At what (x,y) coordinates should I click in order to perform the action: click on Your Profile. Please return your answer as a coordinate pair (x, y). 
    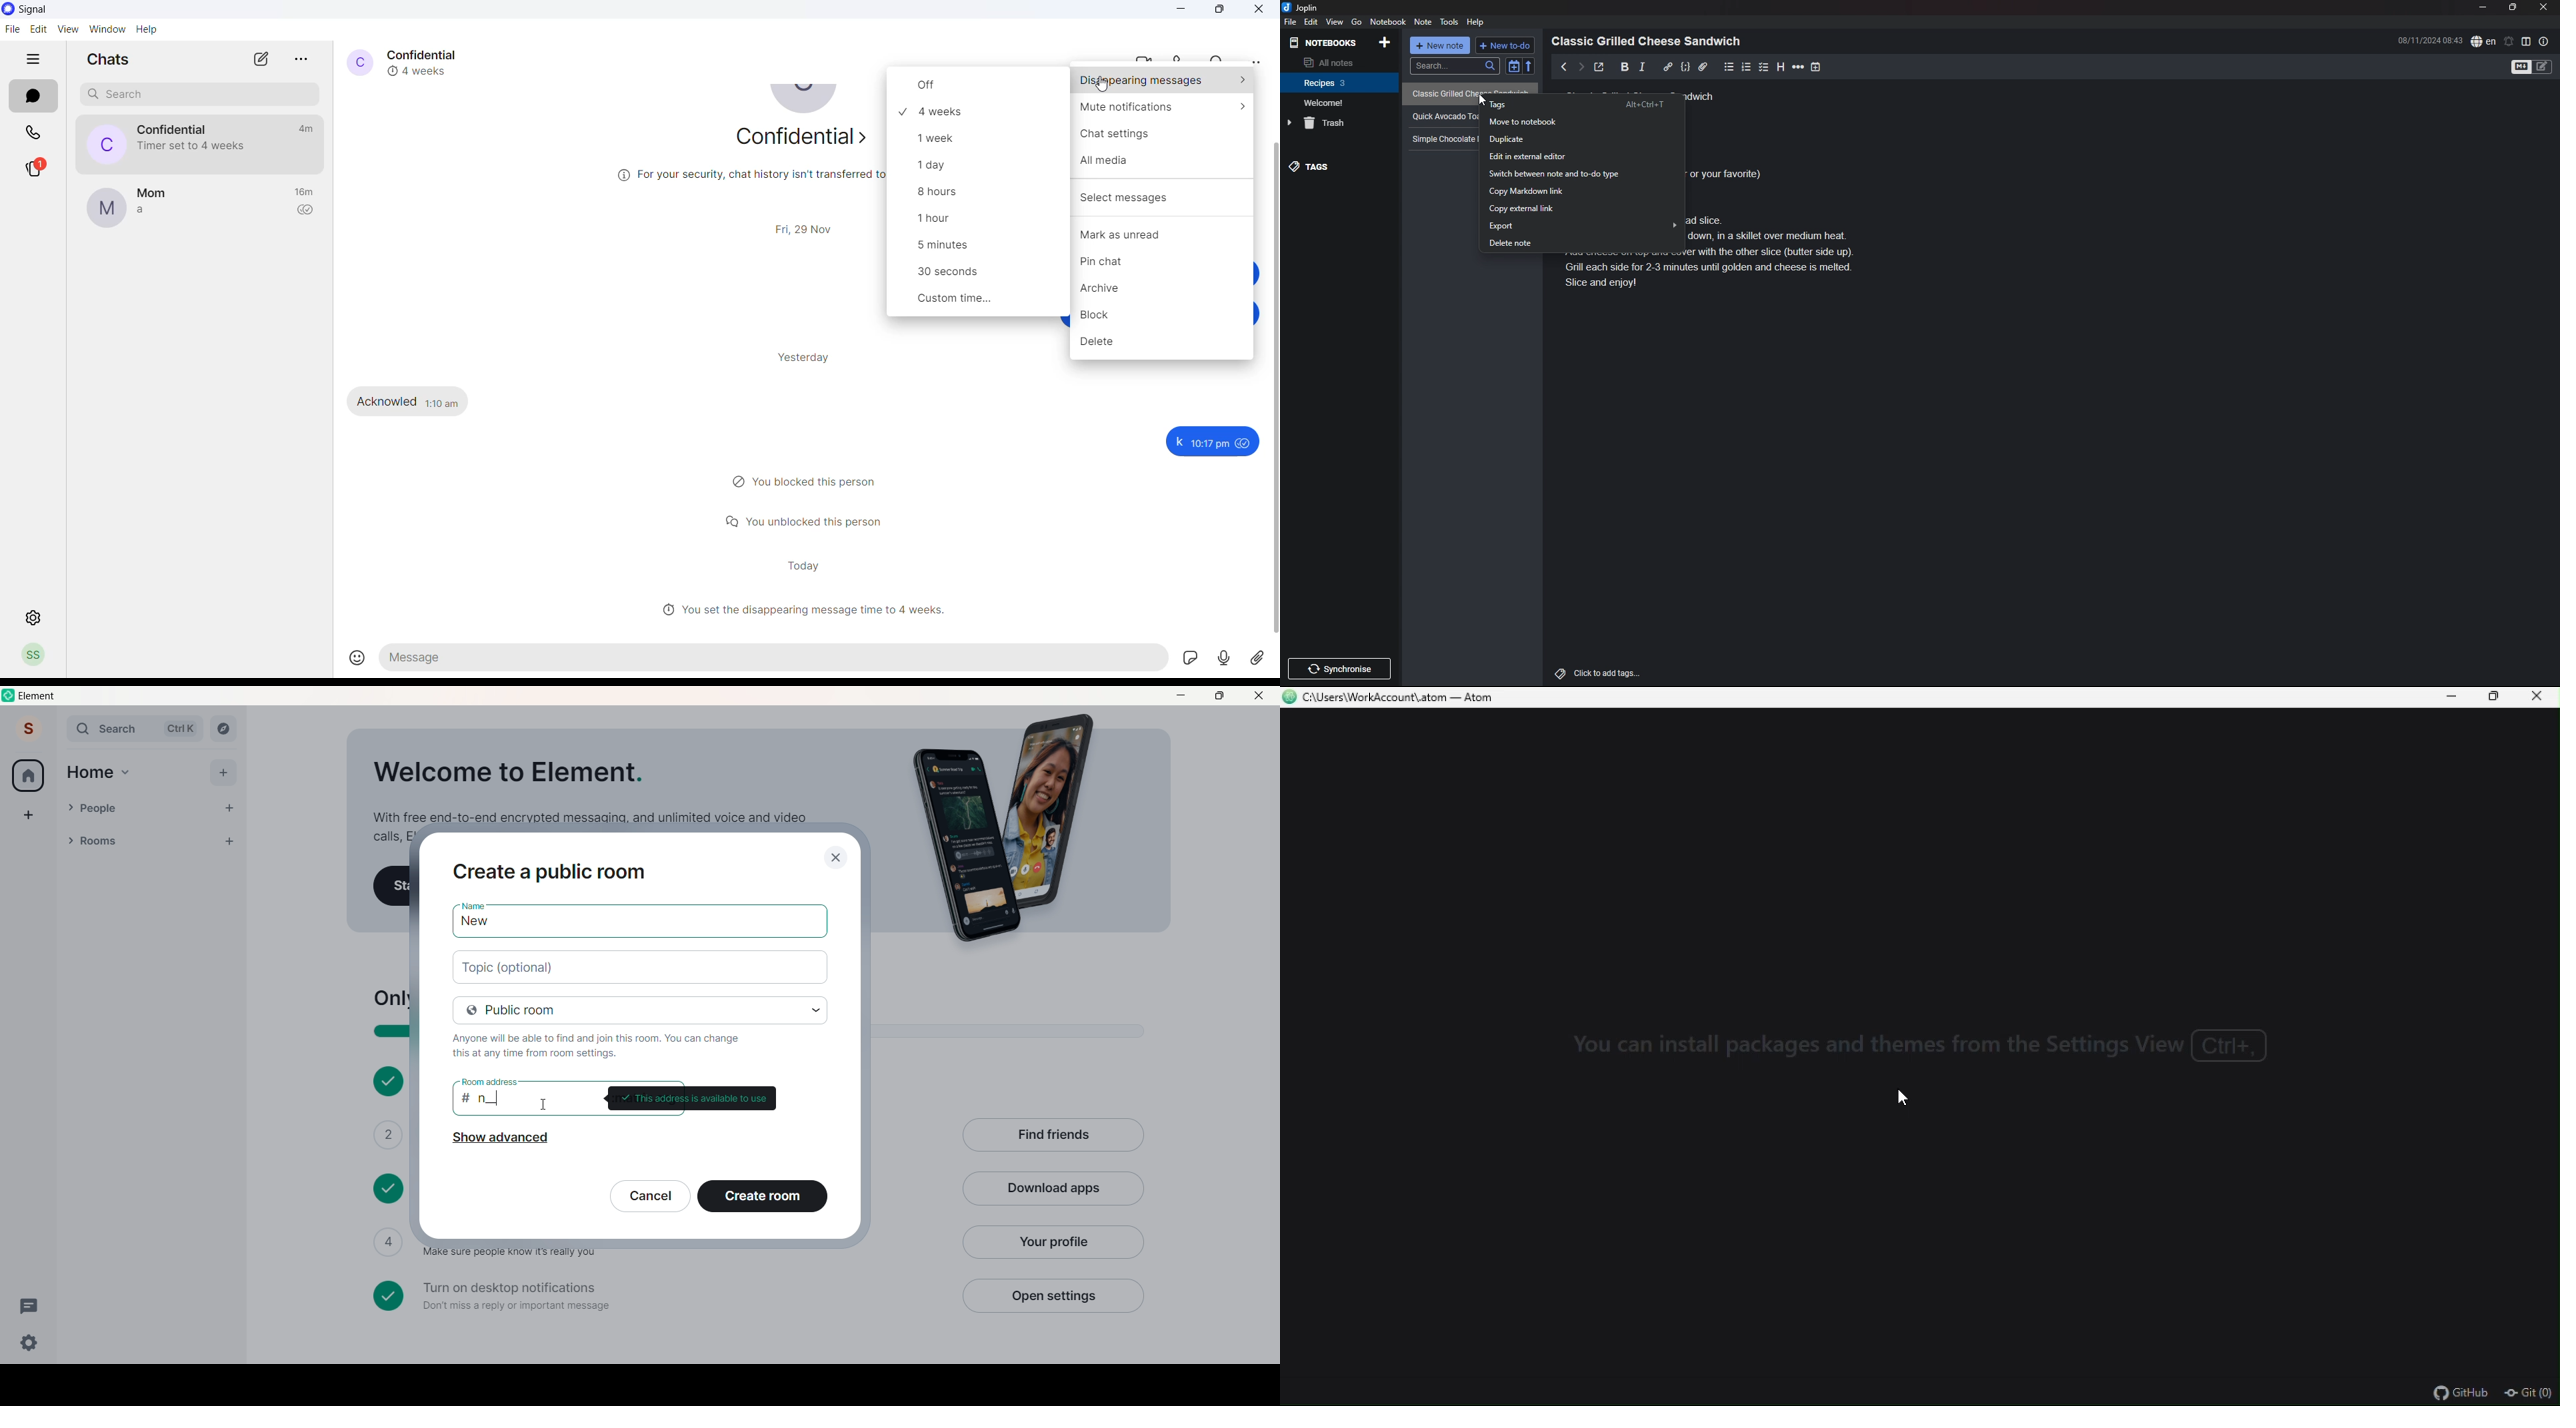
    Looking at the image, I should click on (1051, 1243).